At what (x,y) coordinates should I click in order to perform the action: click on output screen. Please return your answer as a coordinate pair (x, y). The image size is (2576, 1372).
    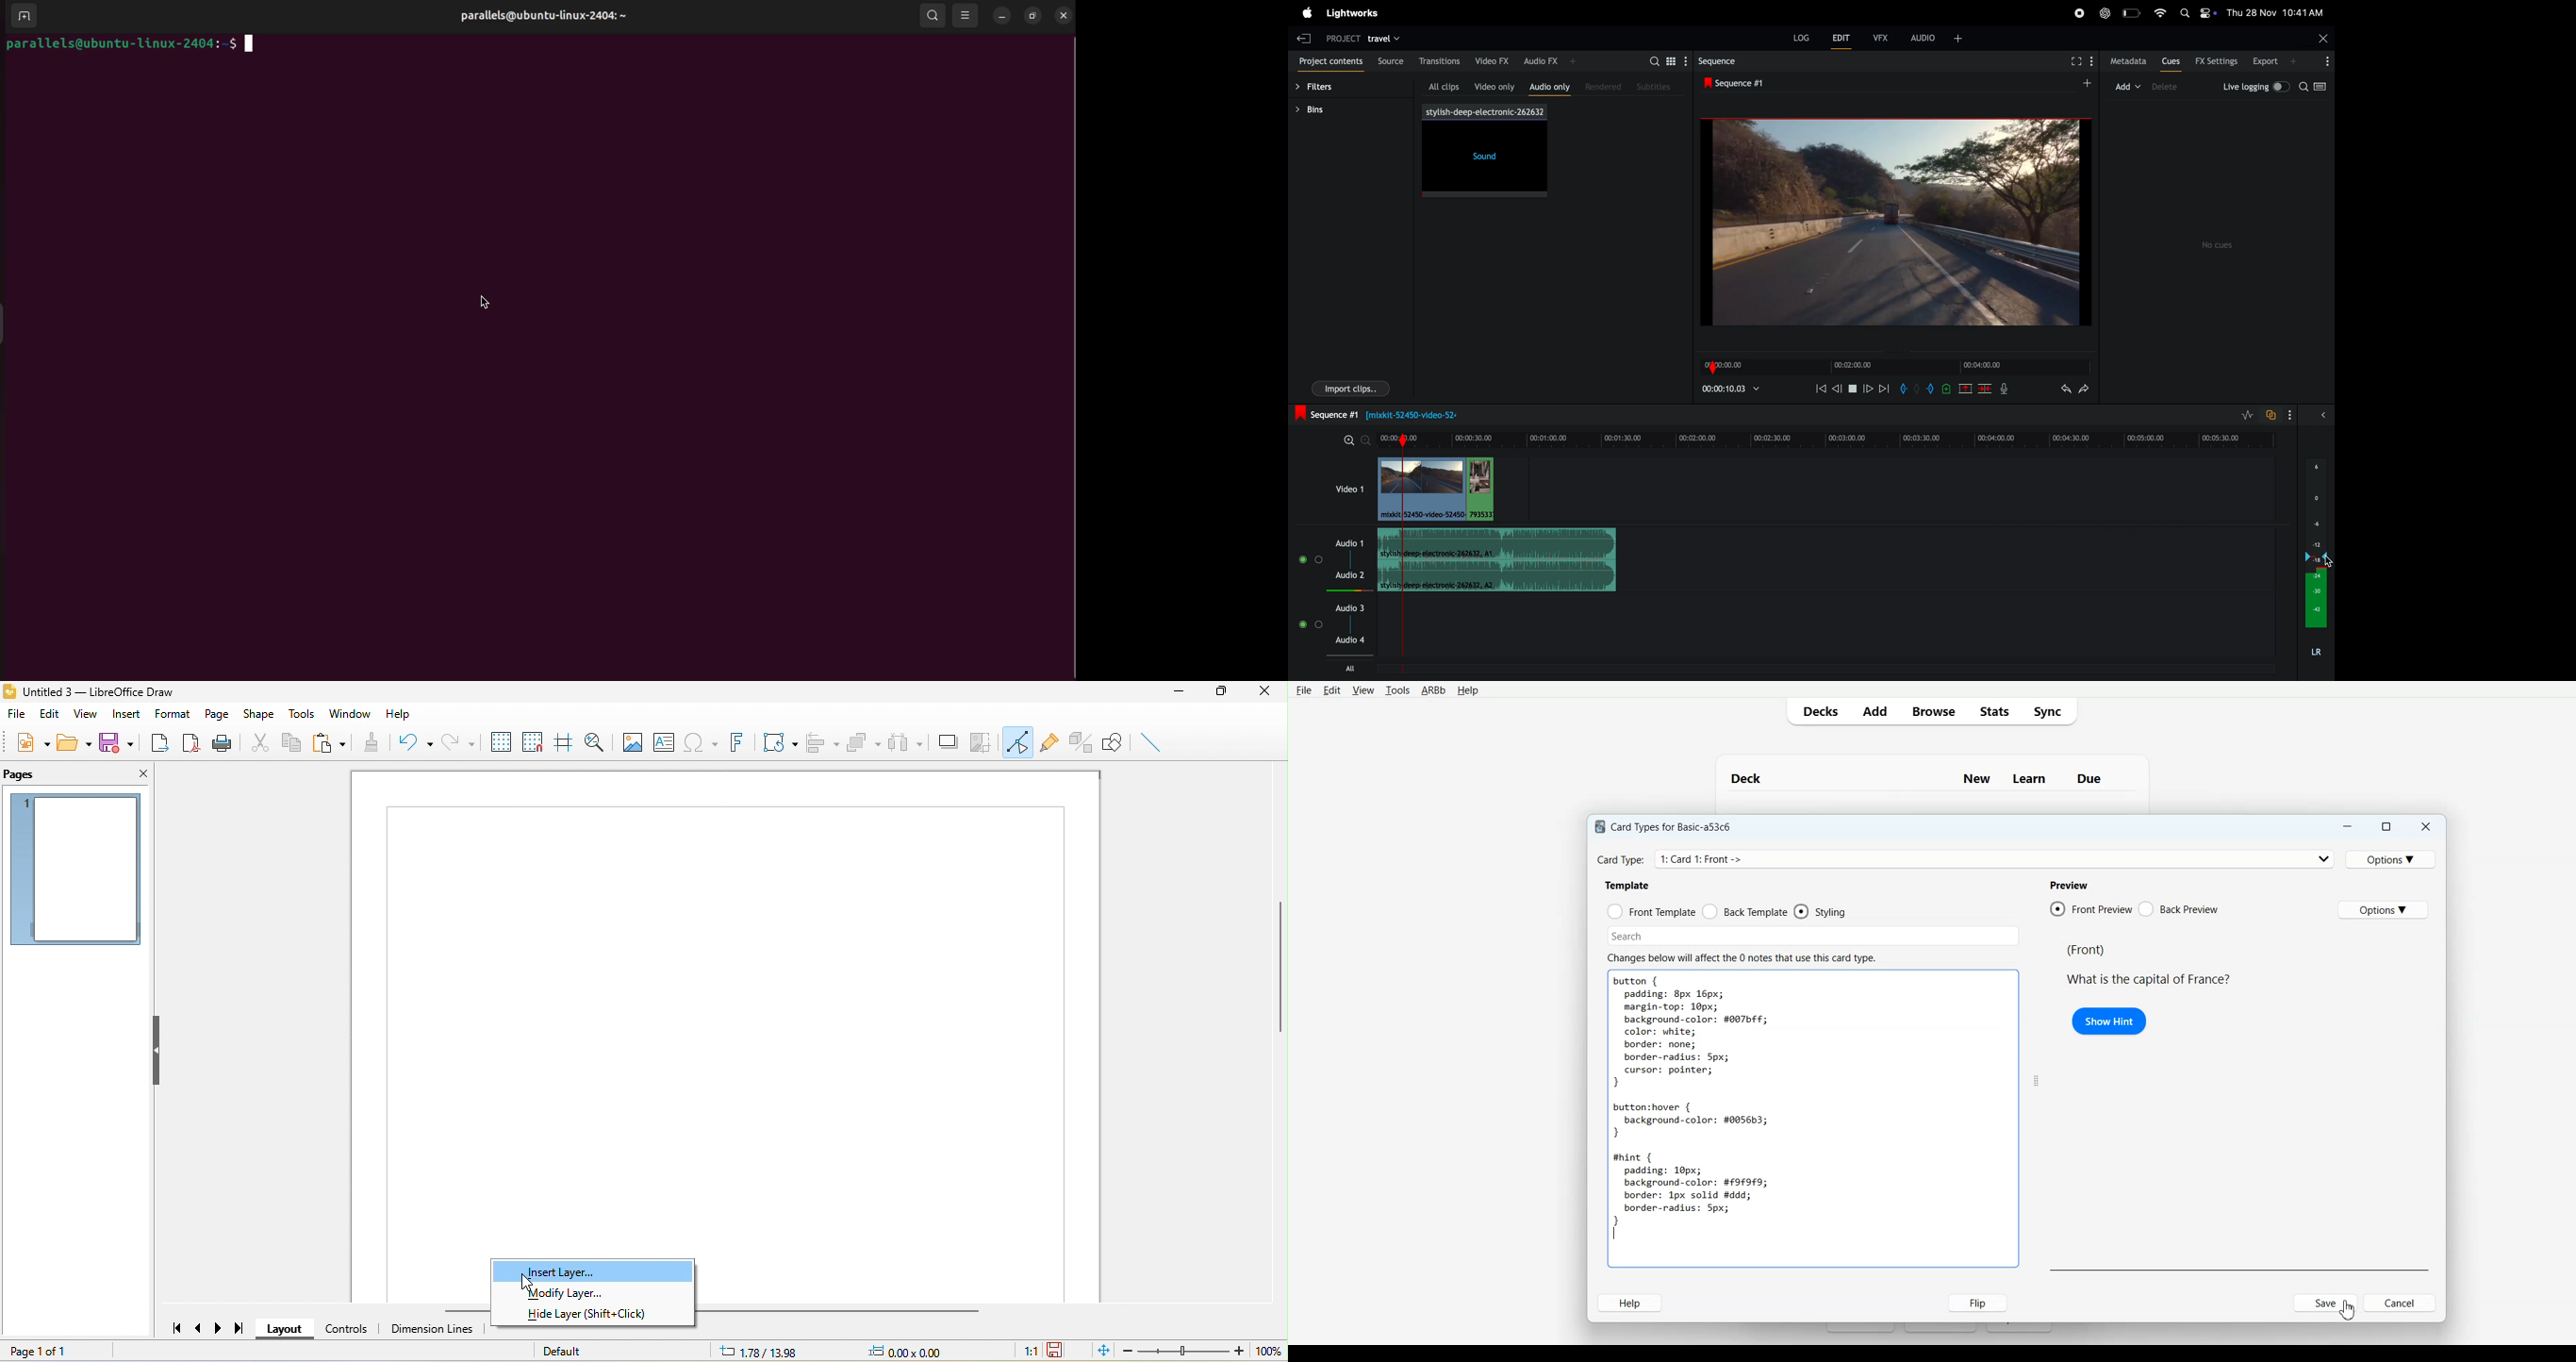
    Looking at the image, I should click on (1896, 221).